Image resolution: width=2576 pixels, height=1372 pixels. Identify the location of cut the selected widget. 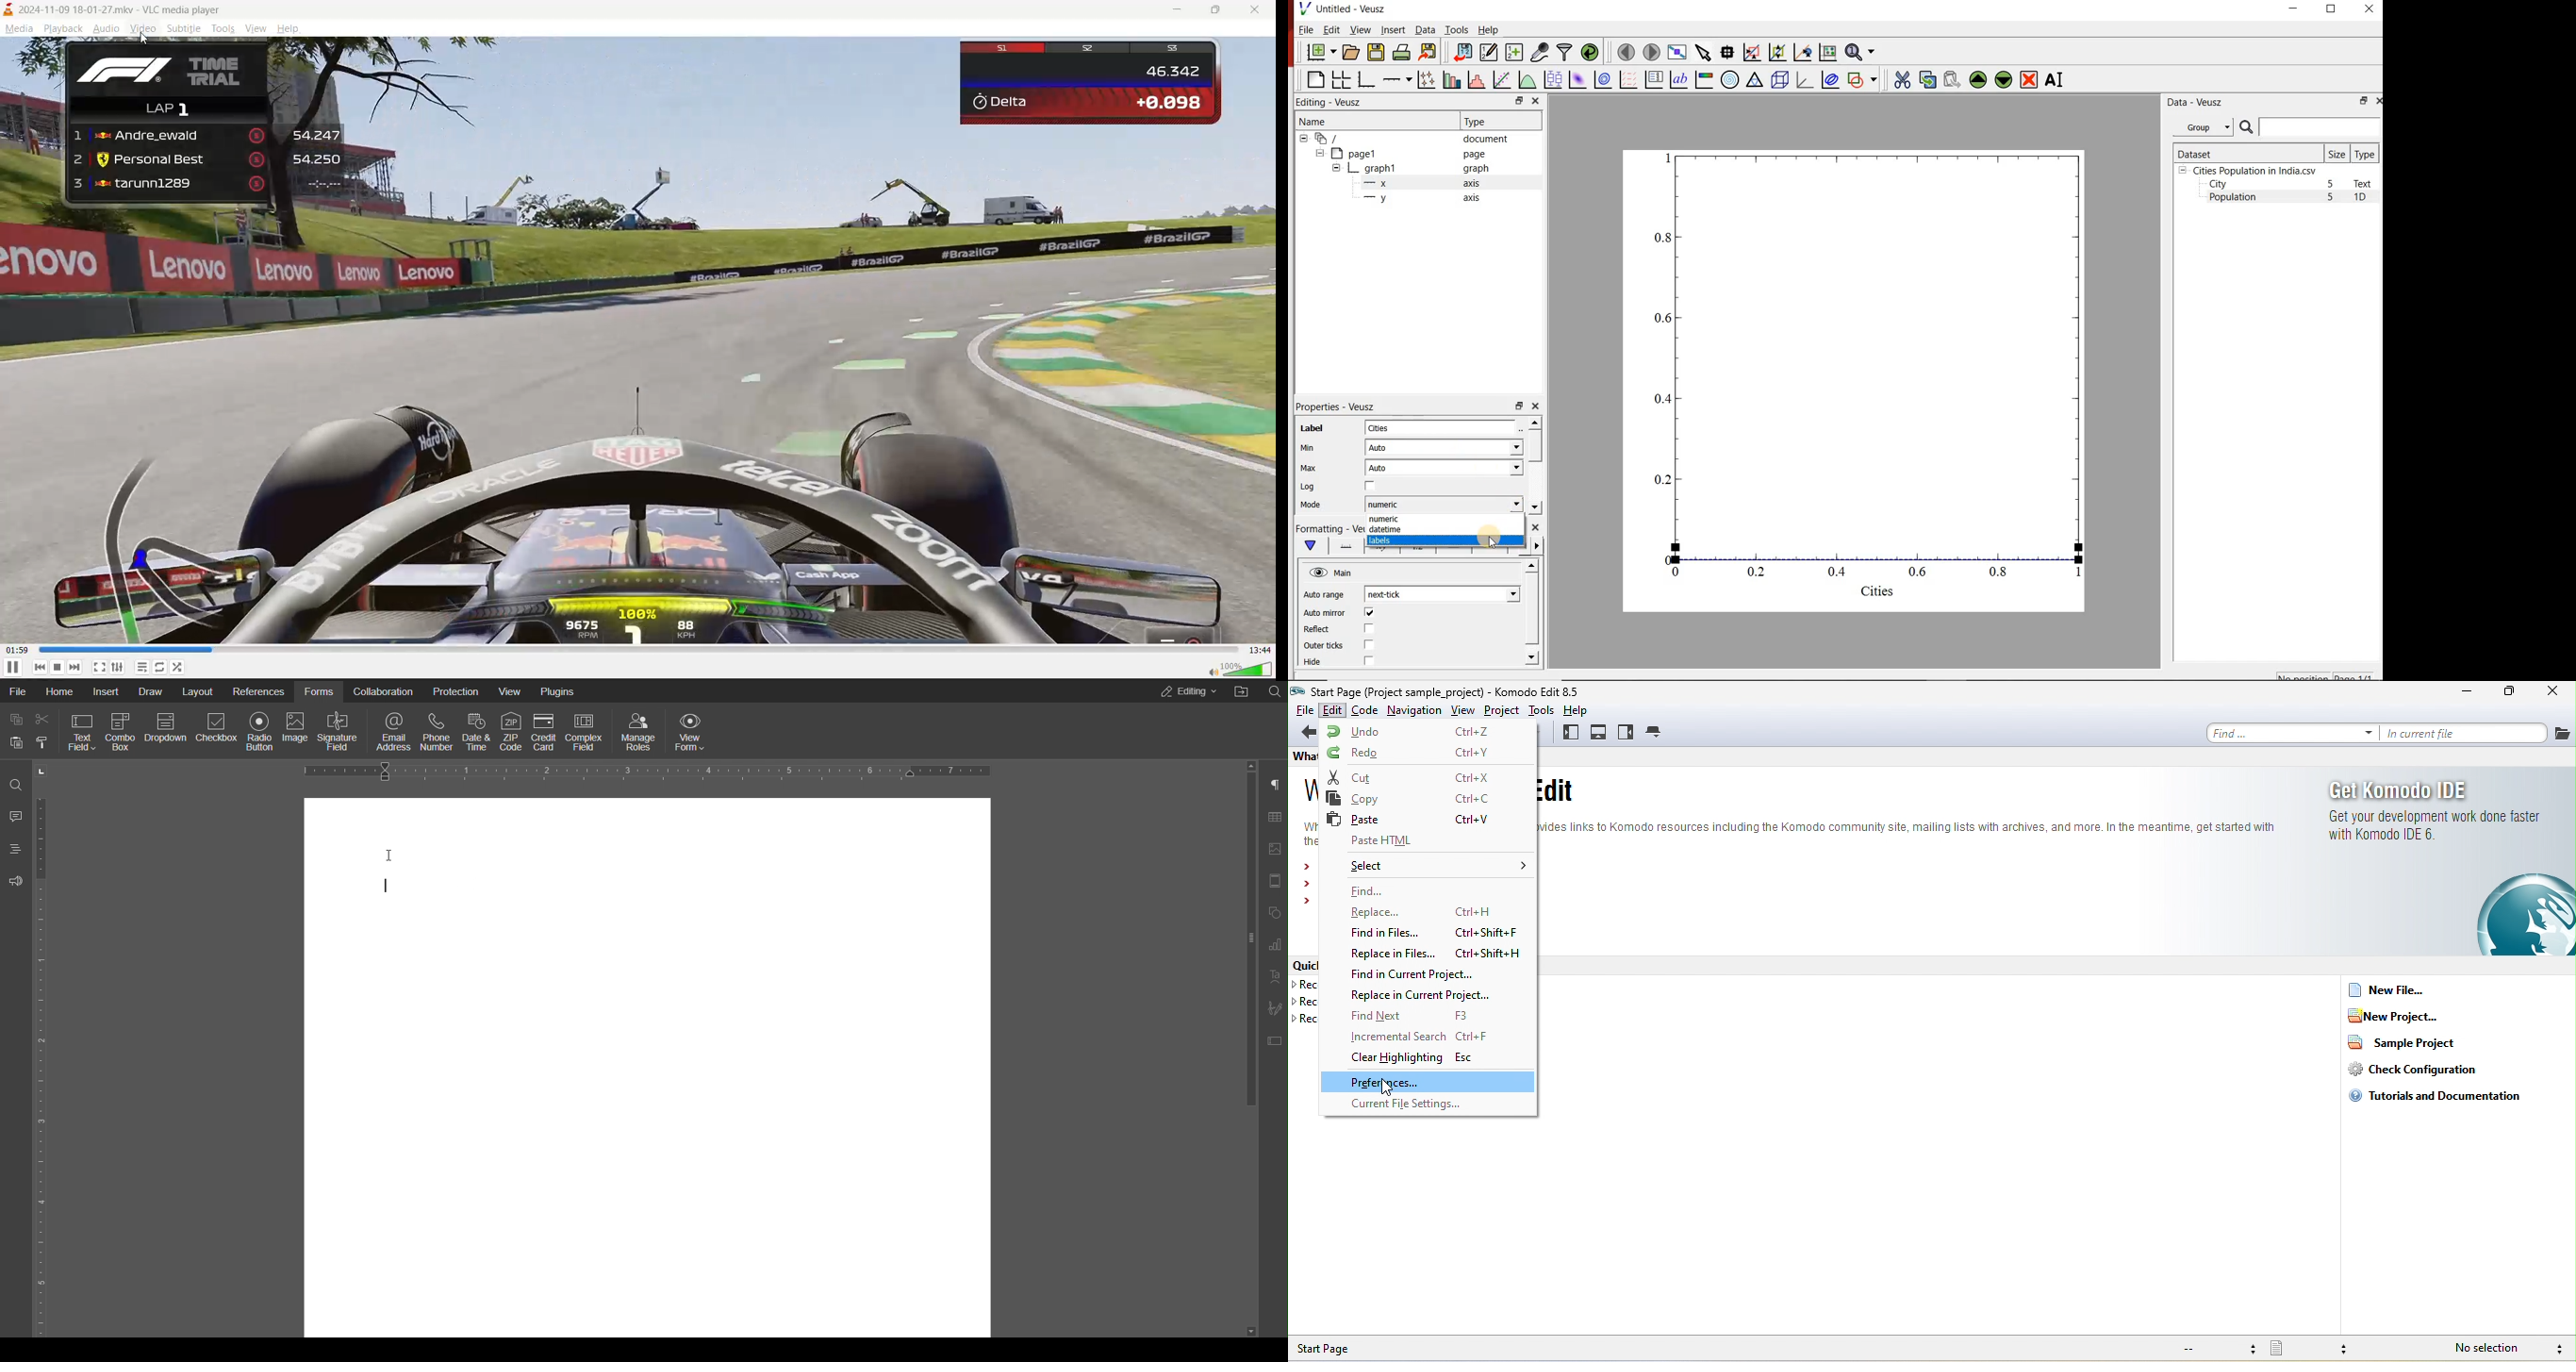
(1900, 80).